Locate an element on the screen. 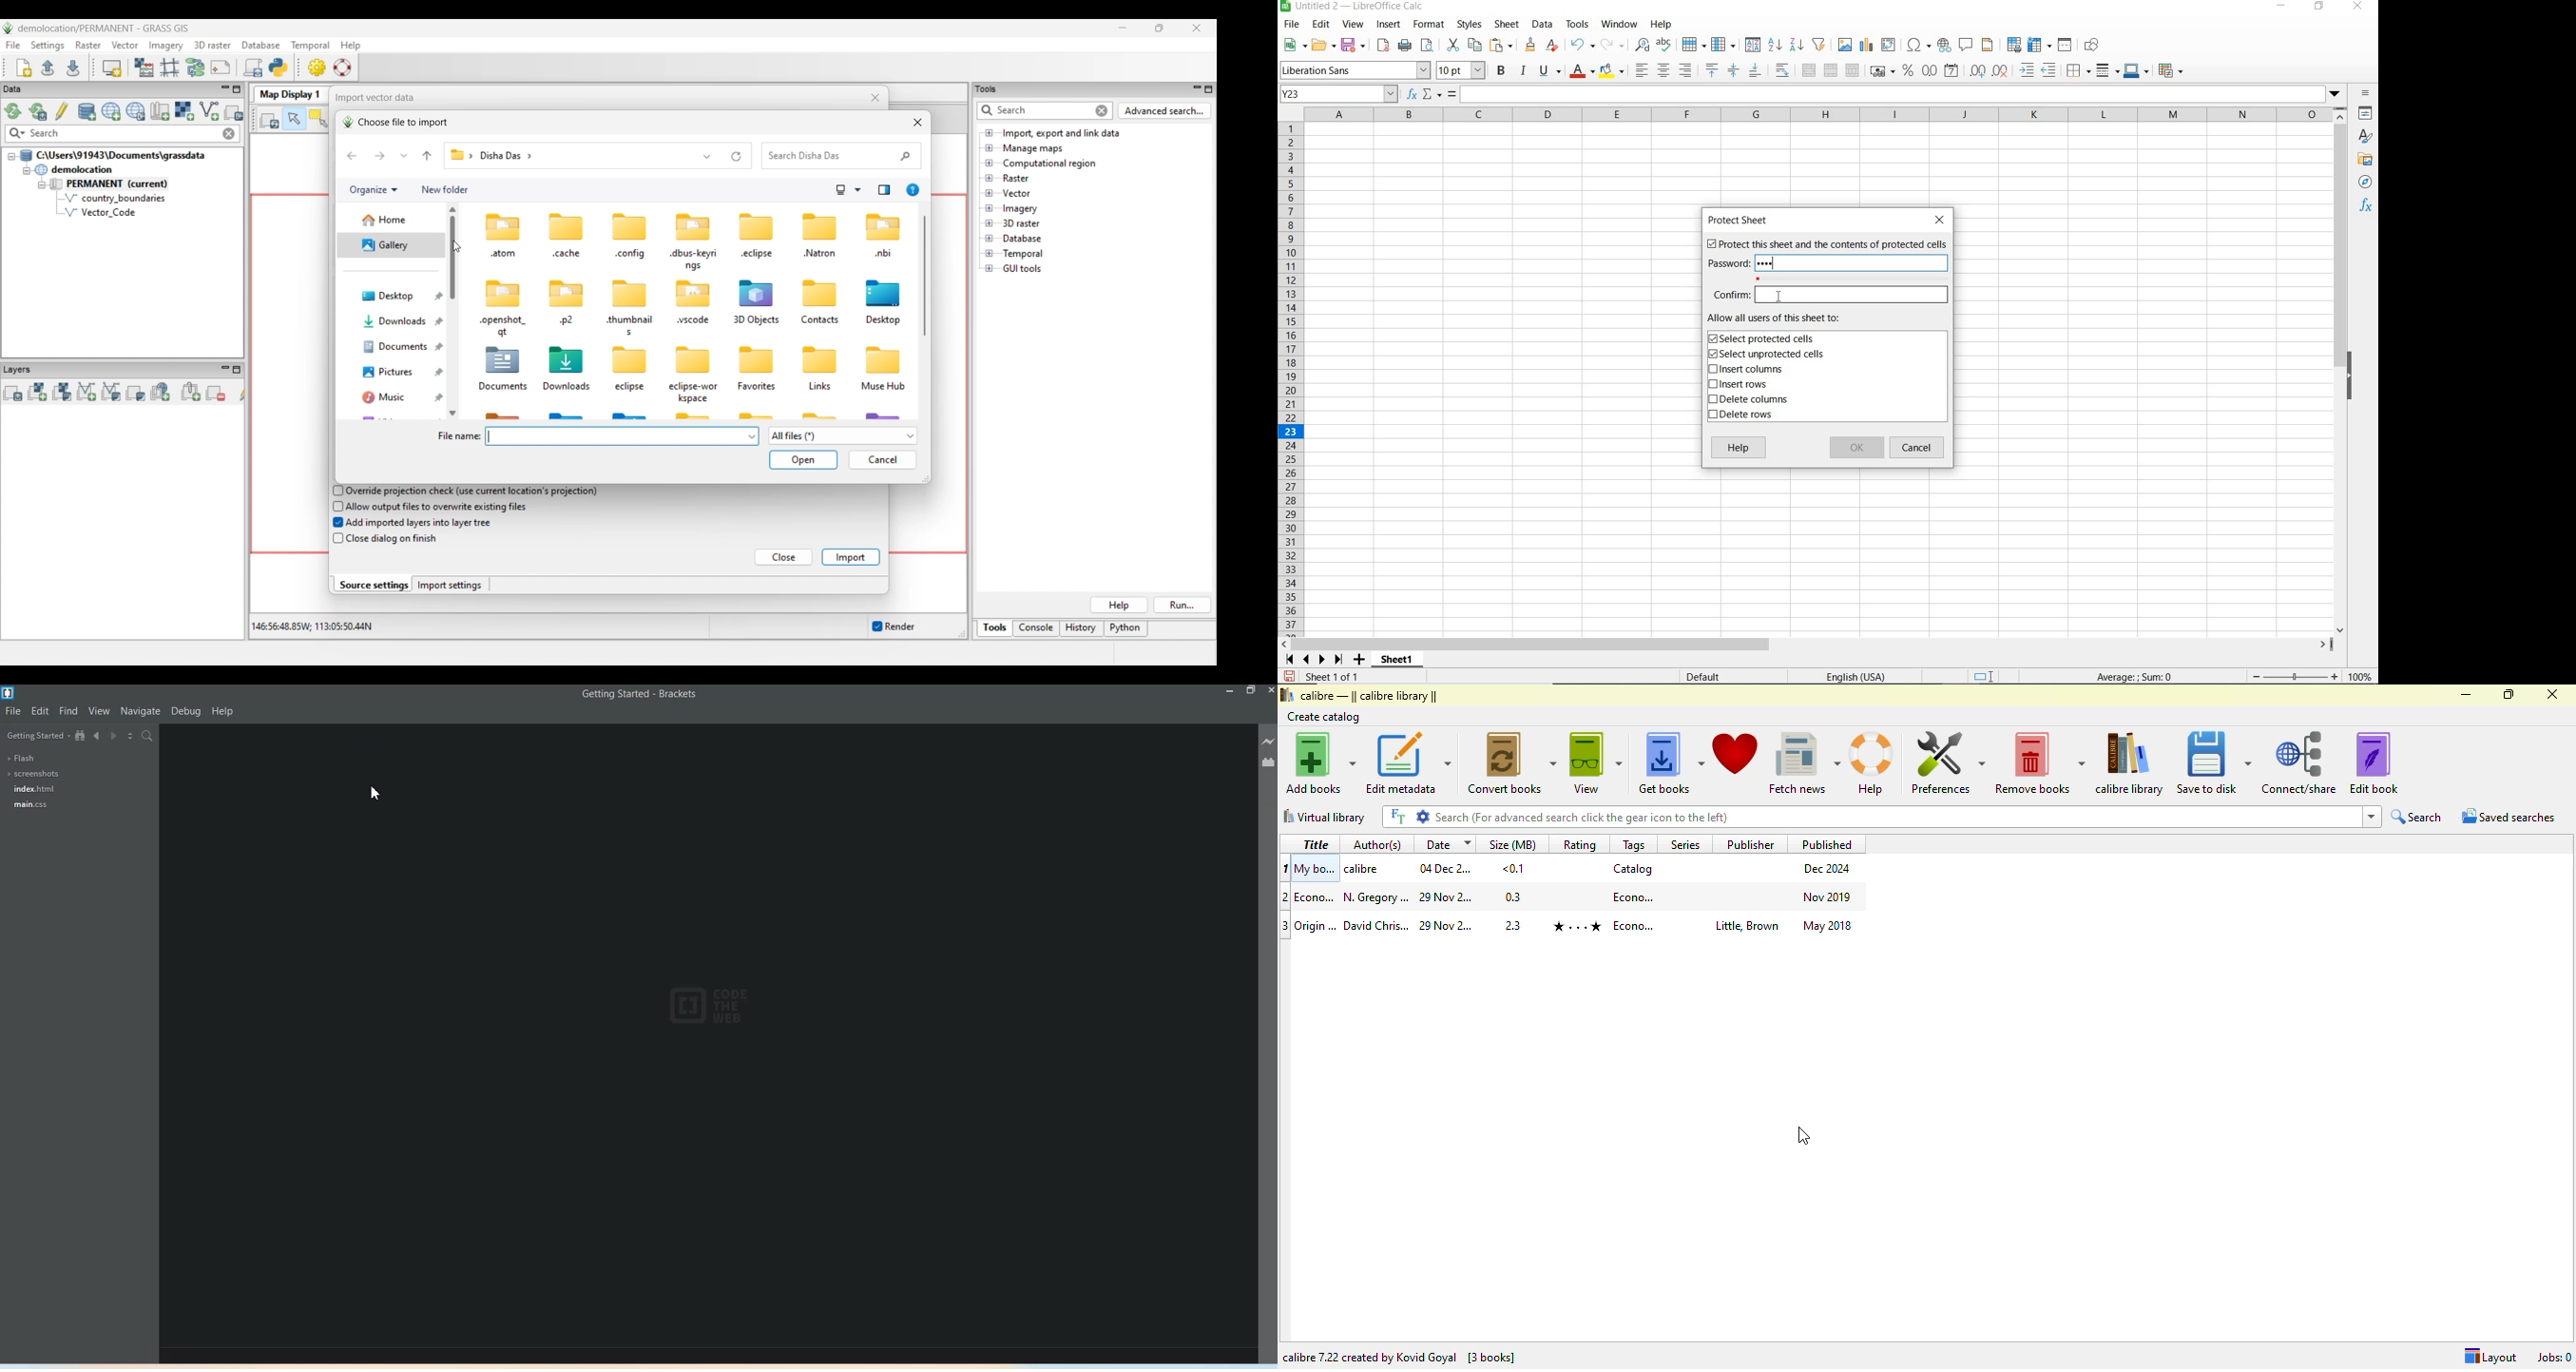 This screenshot has width=2576, height=1372. SELECT PROTECTED CELLS is located at coordinates (1765, 338).